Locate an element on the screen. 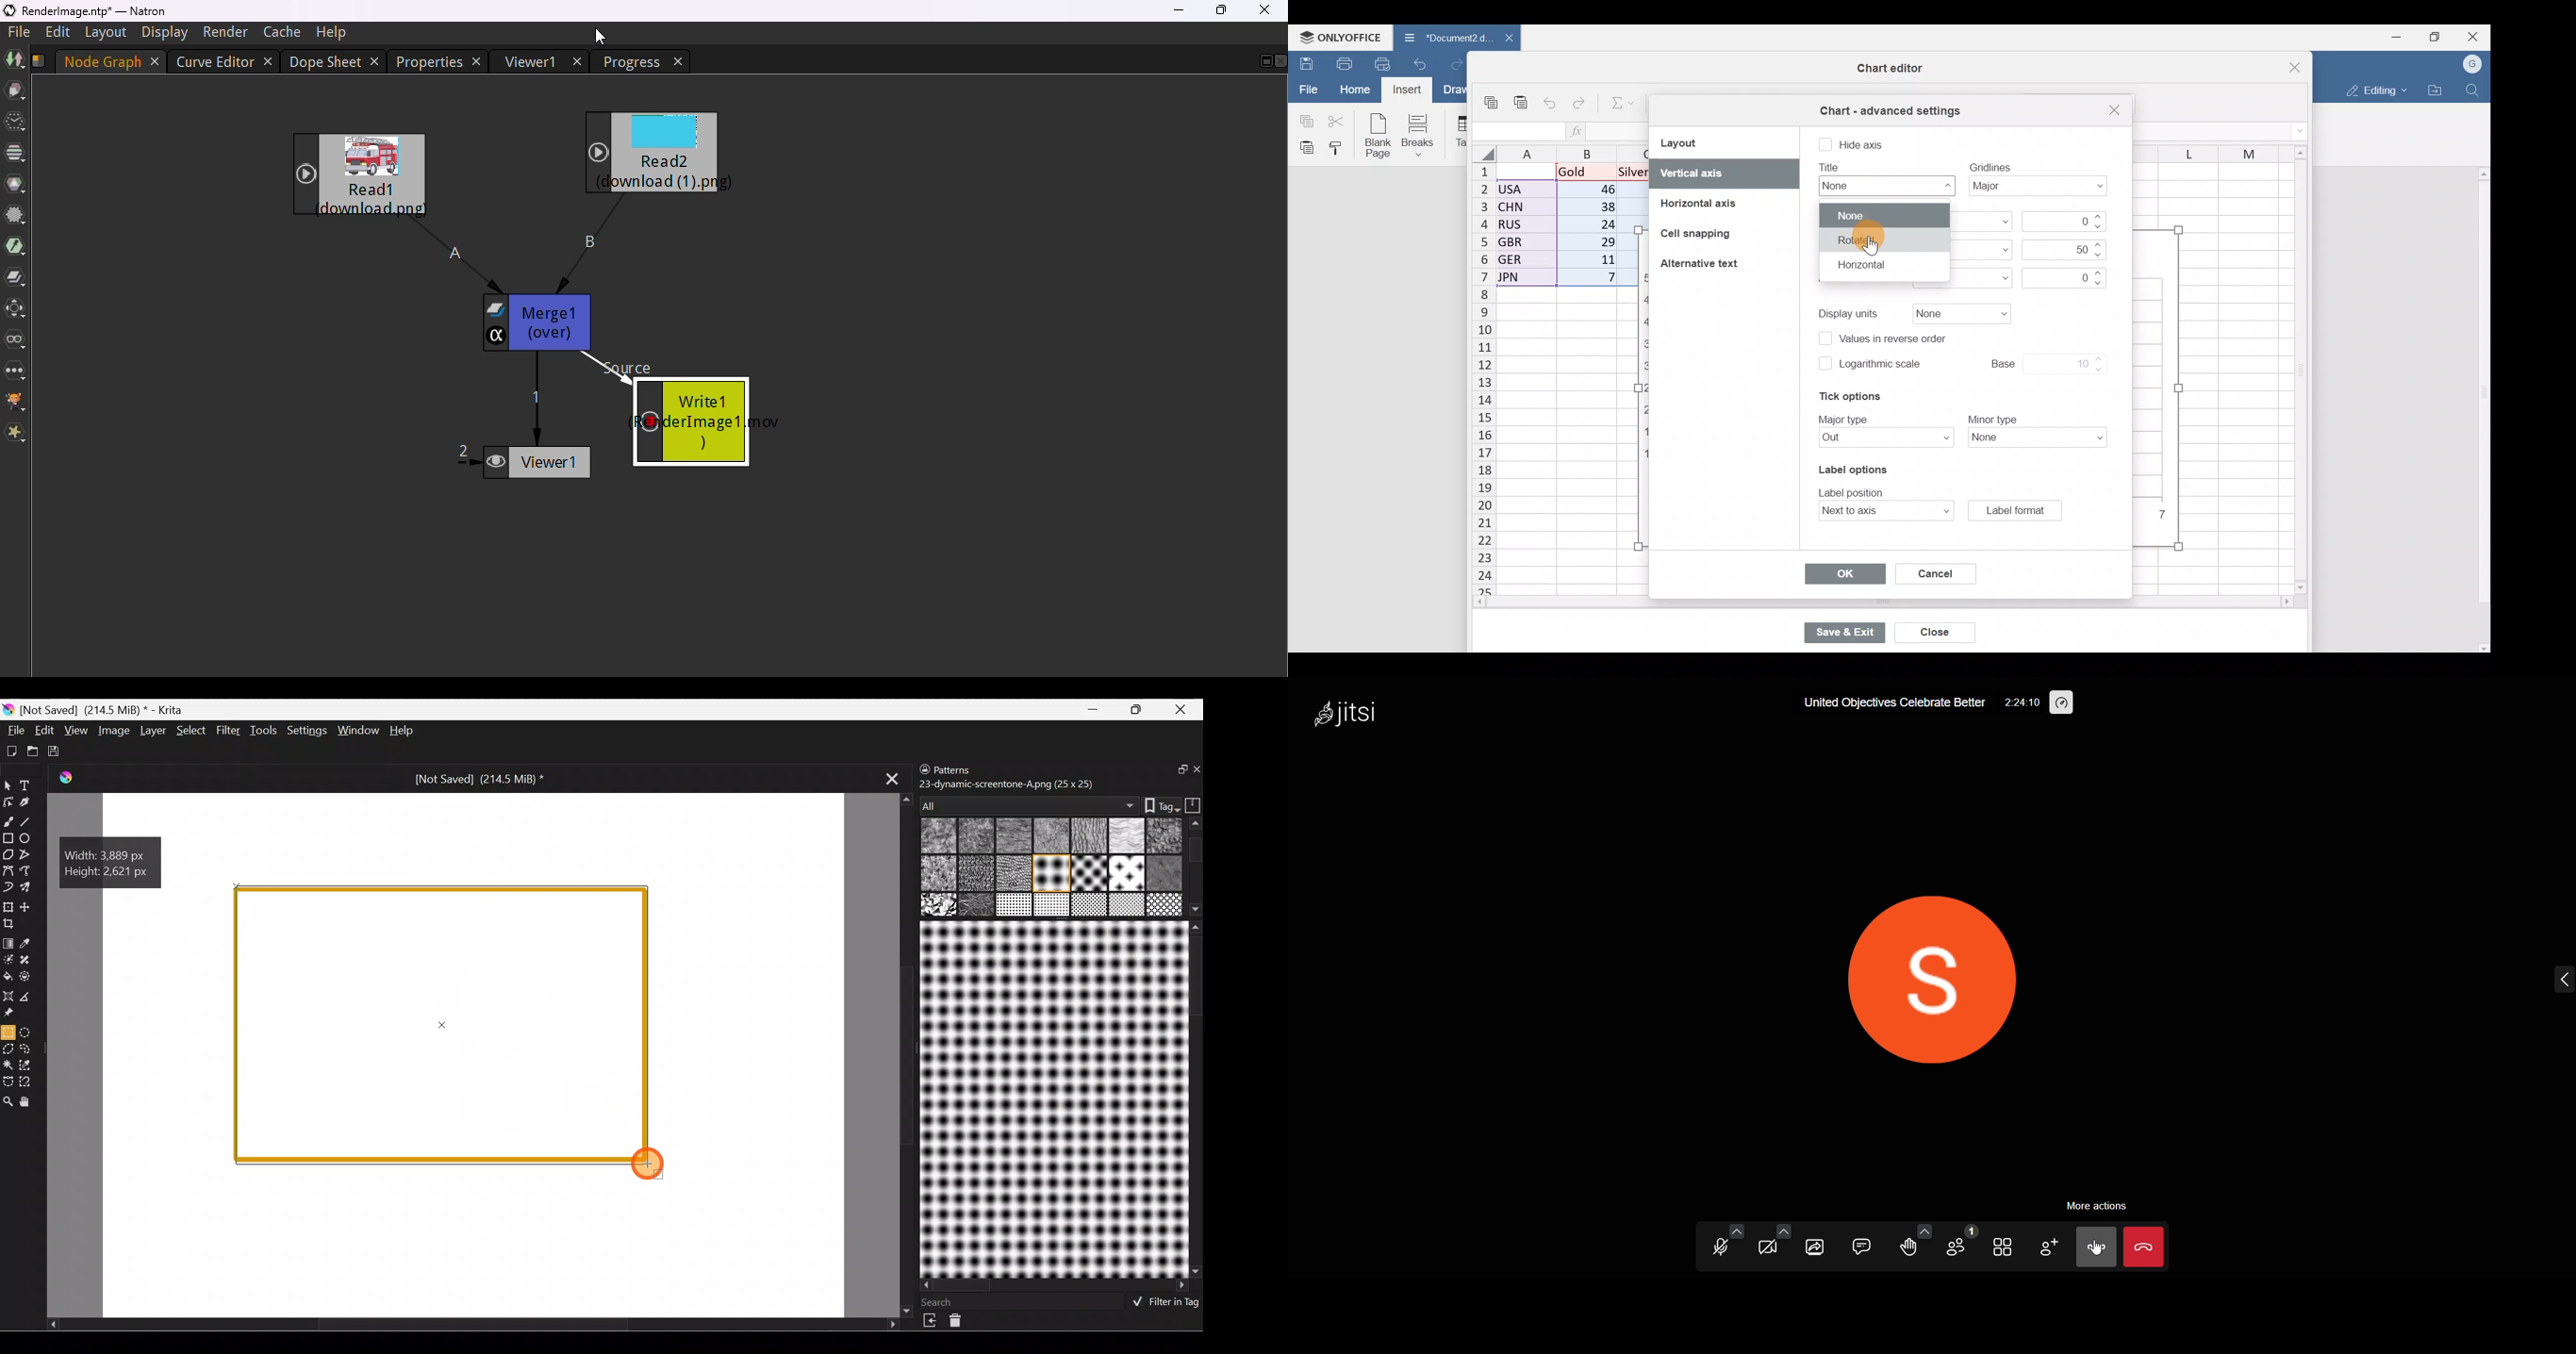 This screenshot has width=2576, height=1372. ONLYOFFICE Menu is located at coordinates (1339, 37).